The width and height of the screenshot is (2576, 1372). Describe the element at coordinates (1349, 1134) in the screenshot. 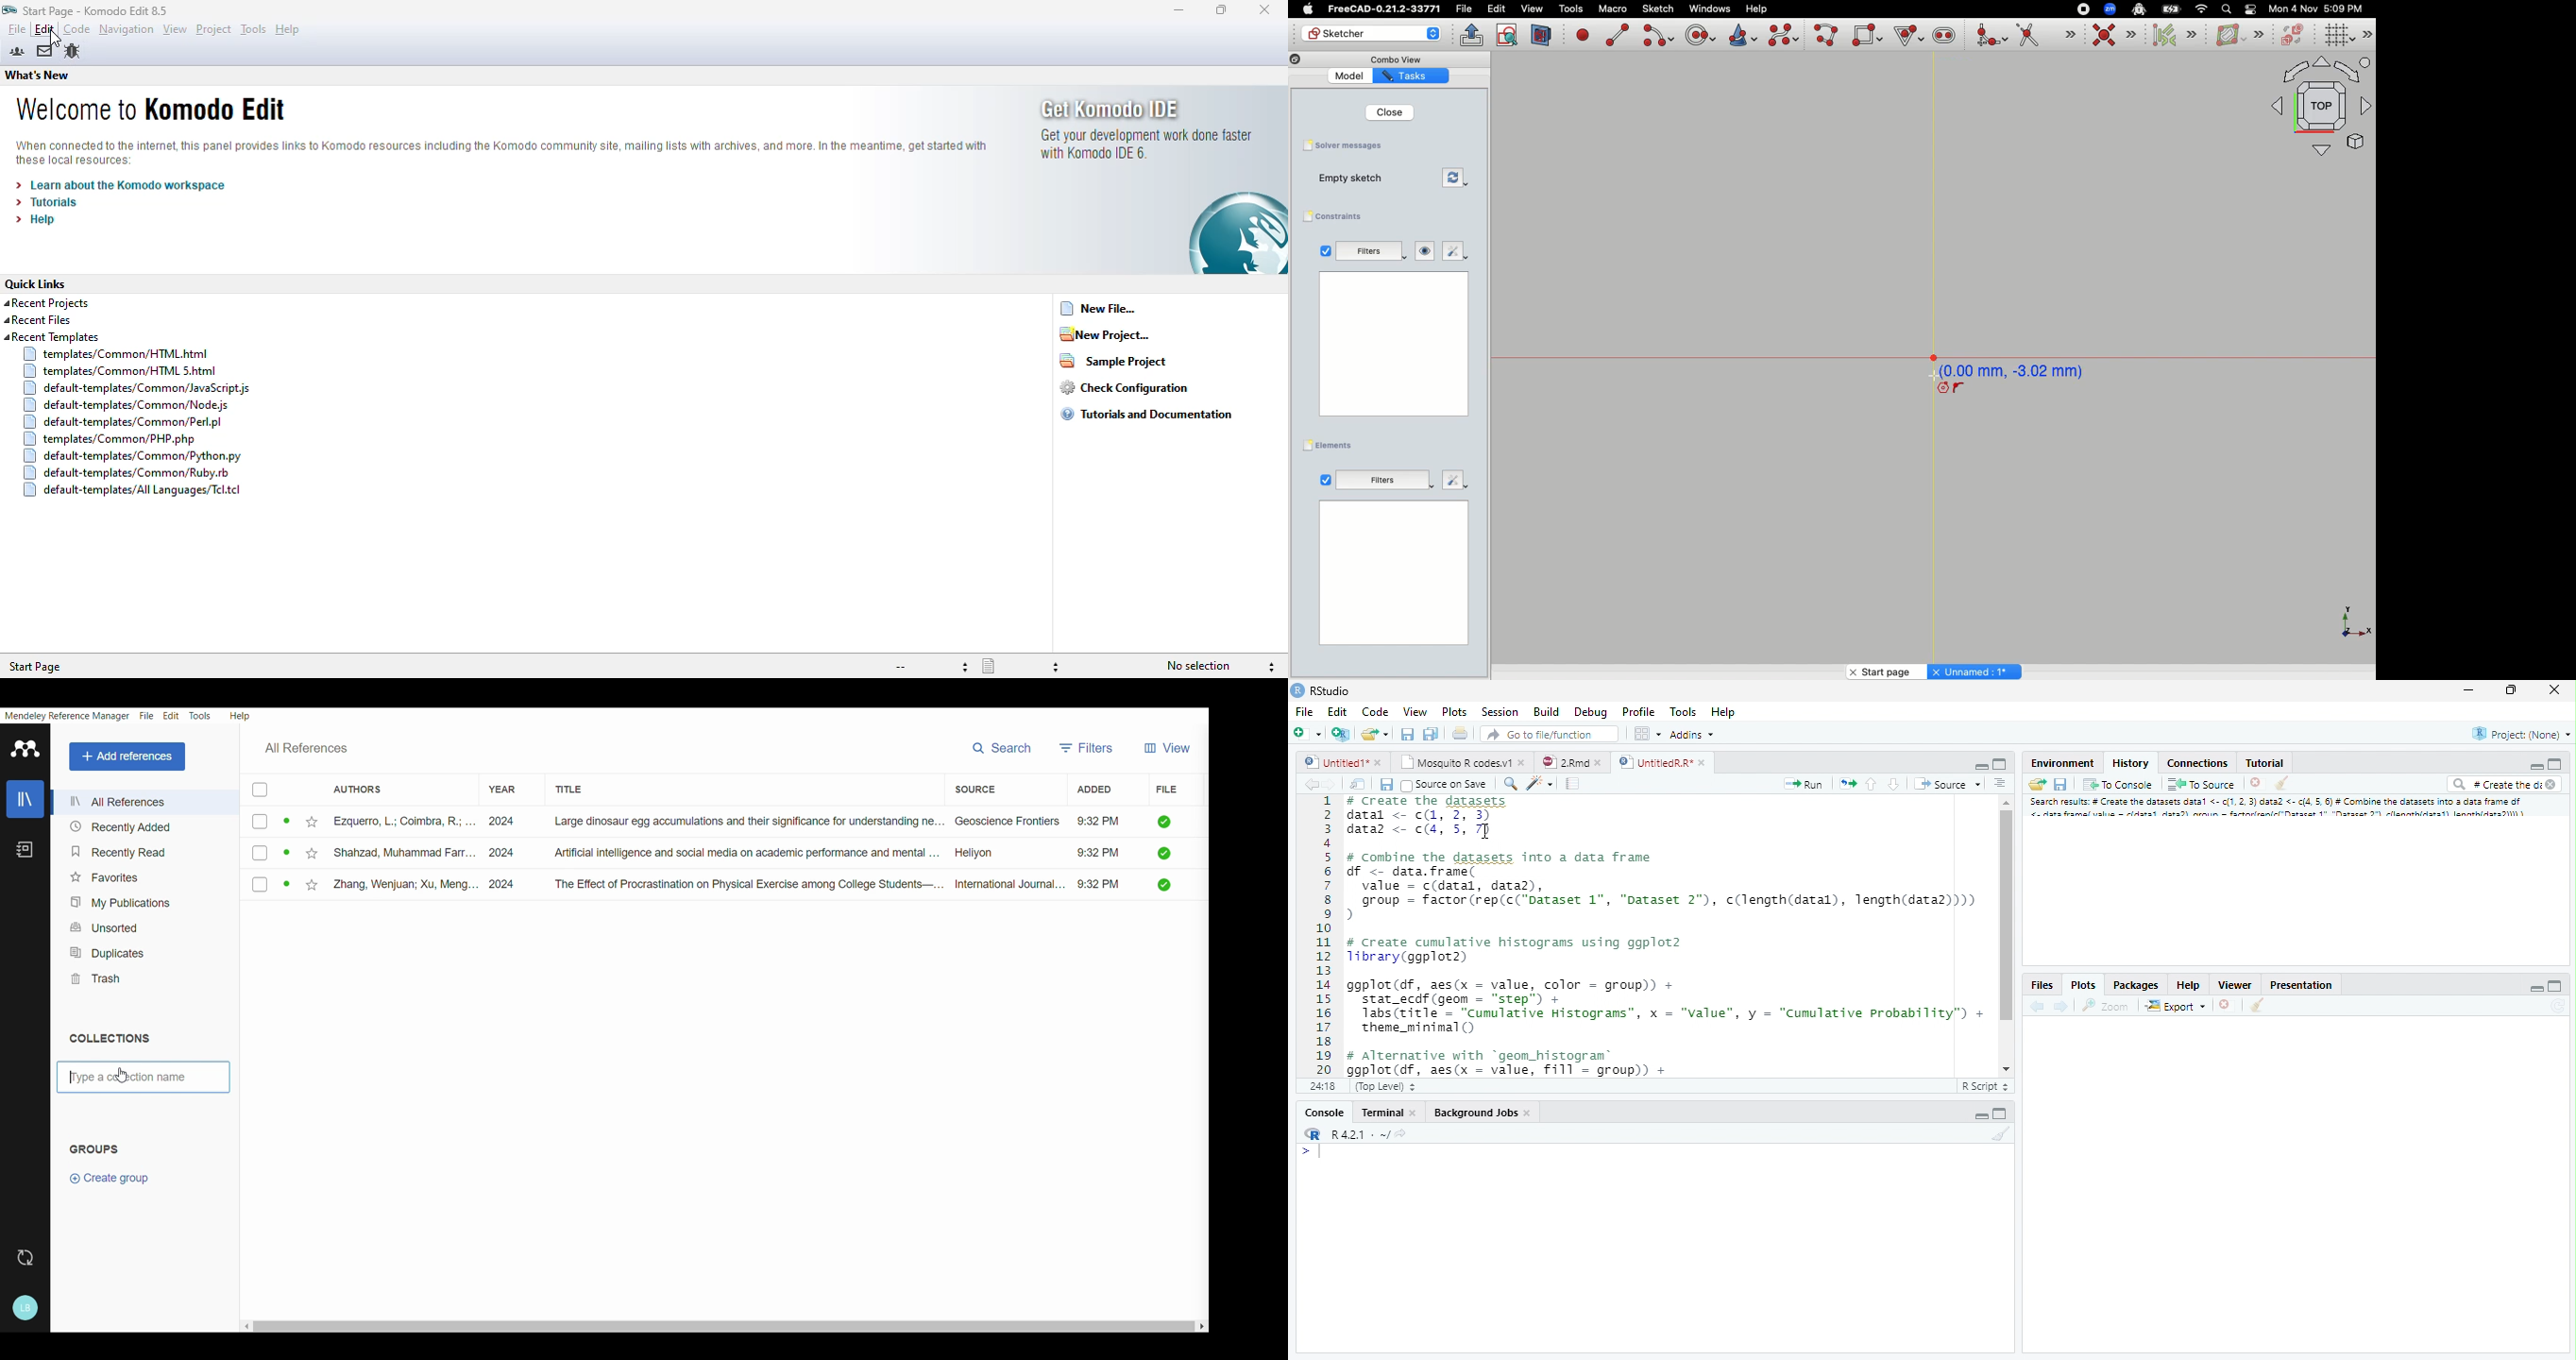

I see `R.4.2.1` at that location.